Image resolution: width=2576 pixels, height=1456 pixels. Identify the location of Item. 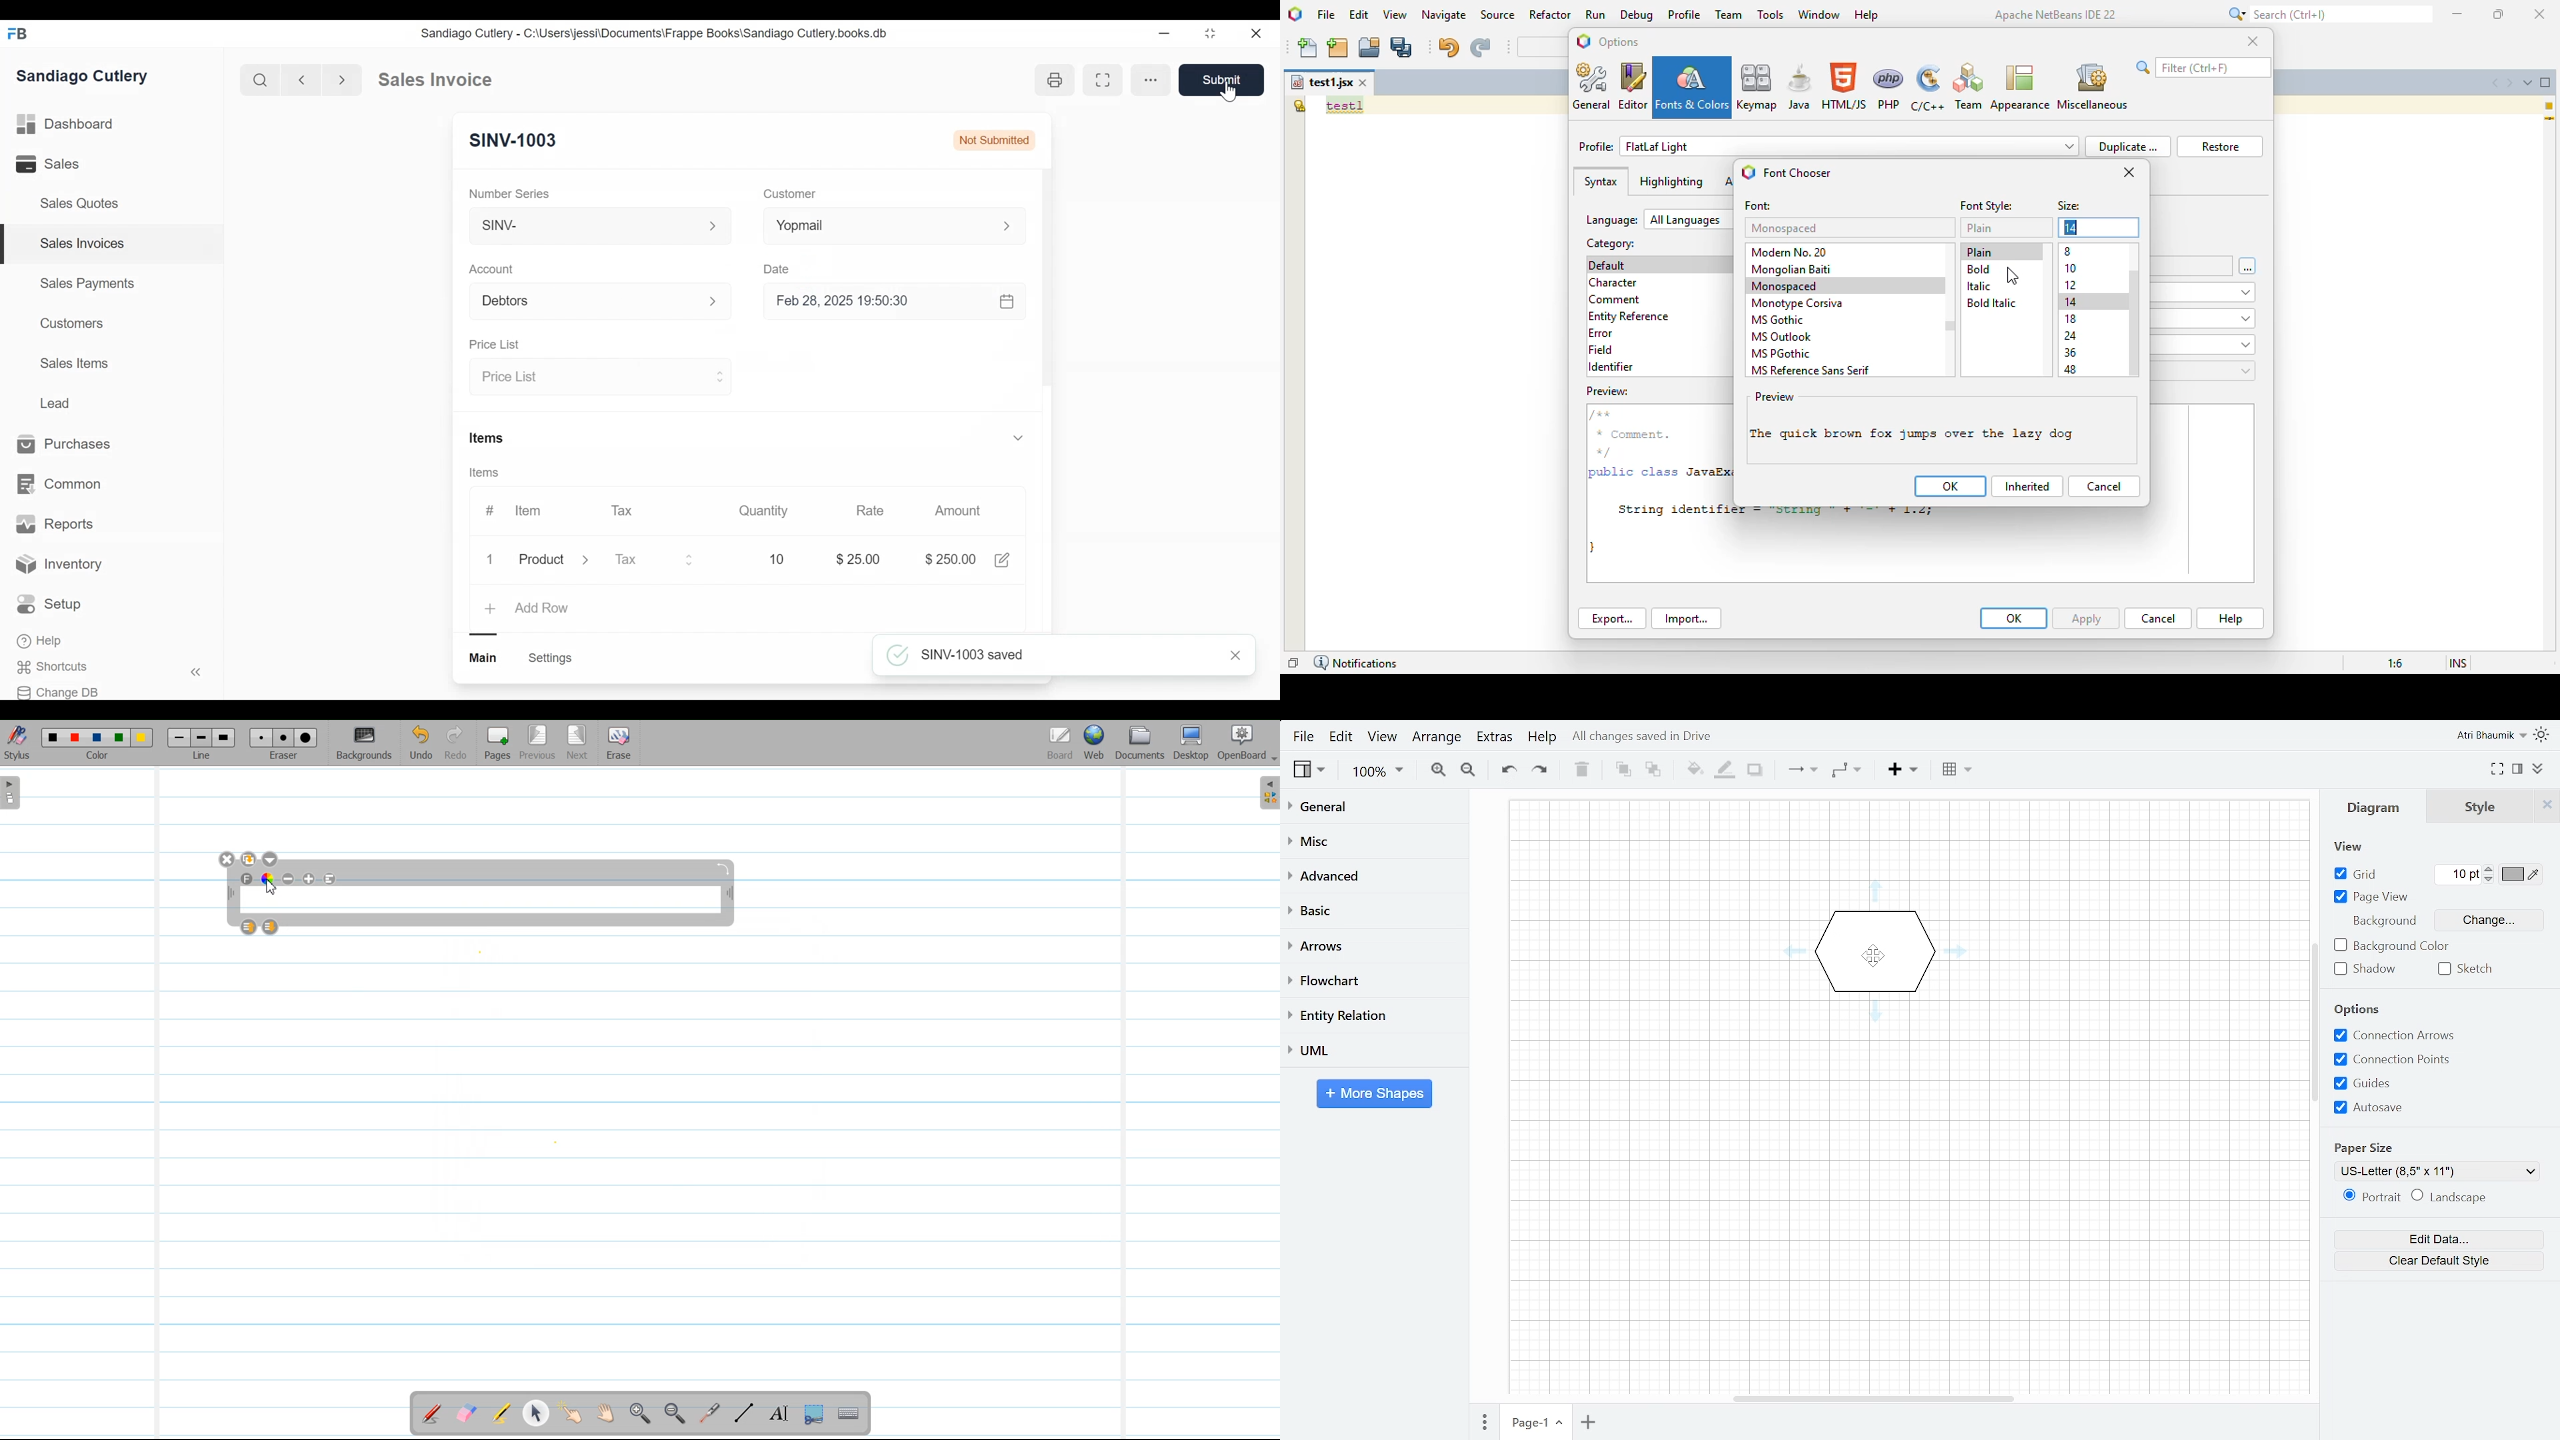
(529, 511).